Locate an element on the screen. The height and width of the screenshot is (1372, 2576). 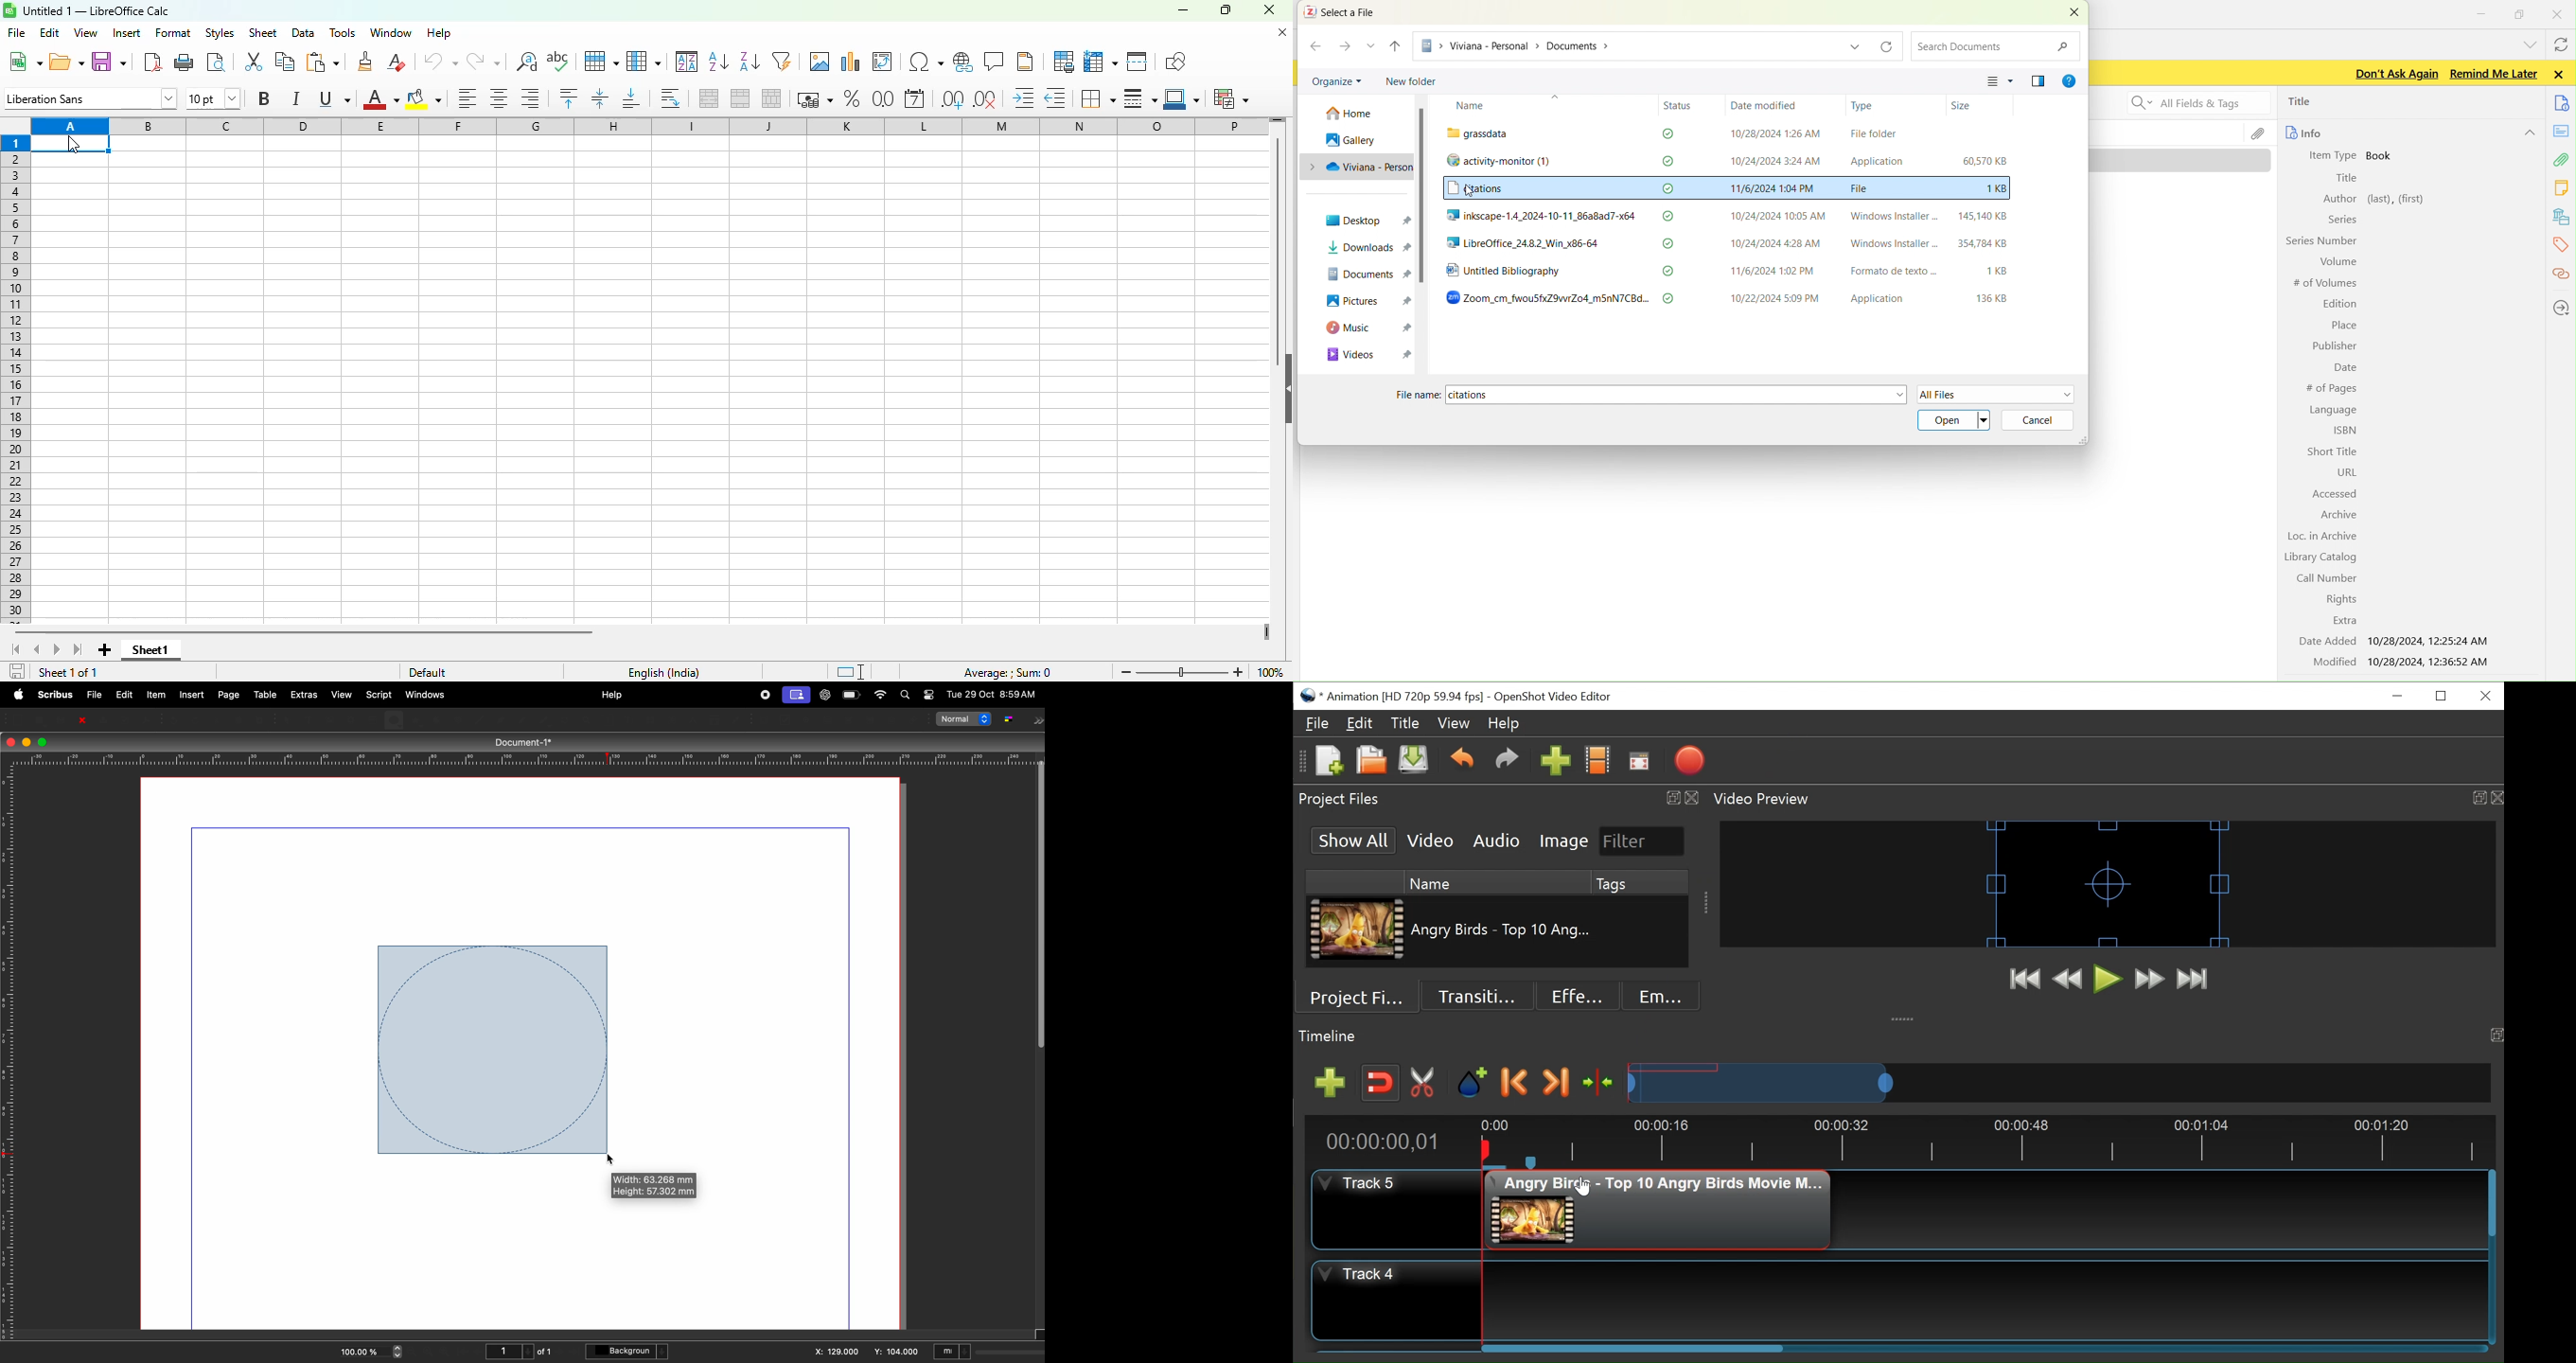
SHOW THE PREVIEW PANE is located at coordinates (2039, 80).